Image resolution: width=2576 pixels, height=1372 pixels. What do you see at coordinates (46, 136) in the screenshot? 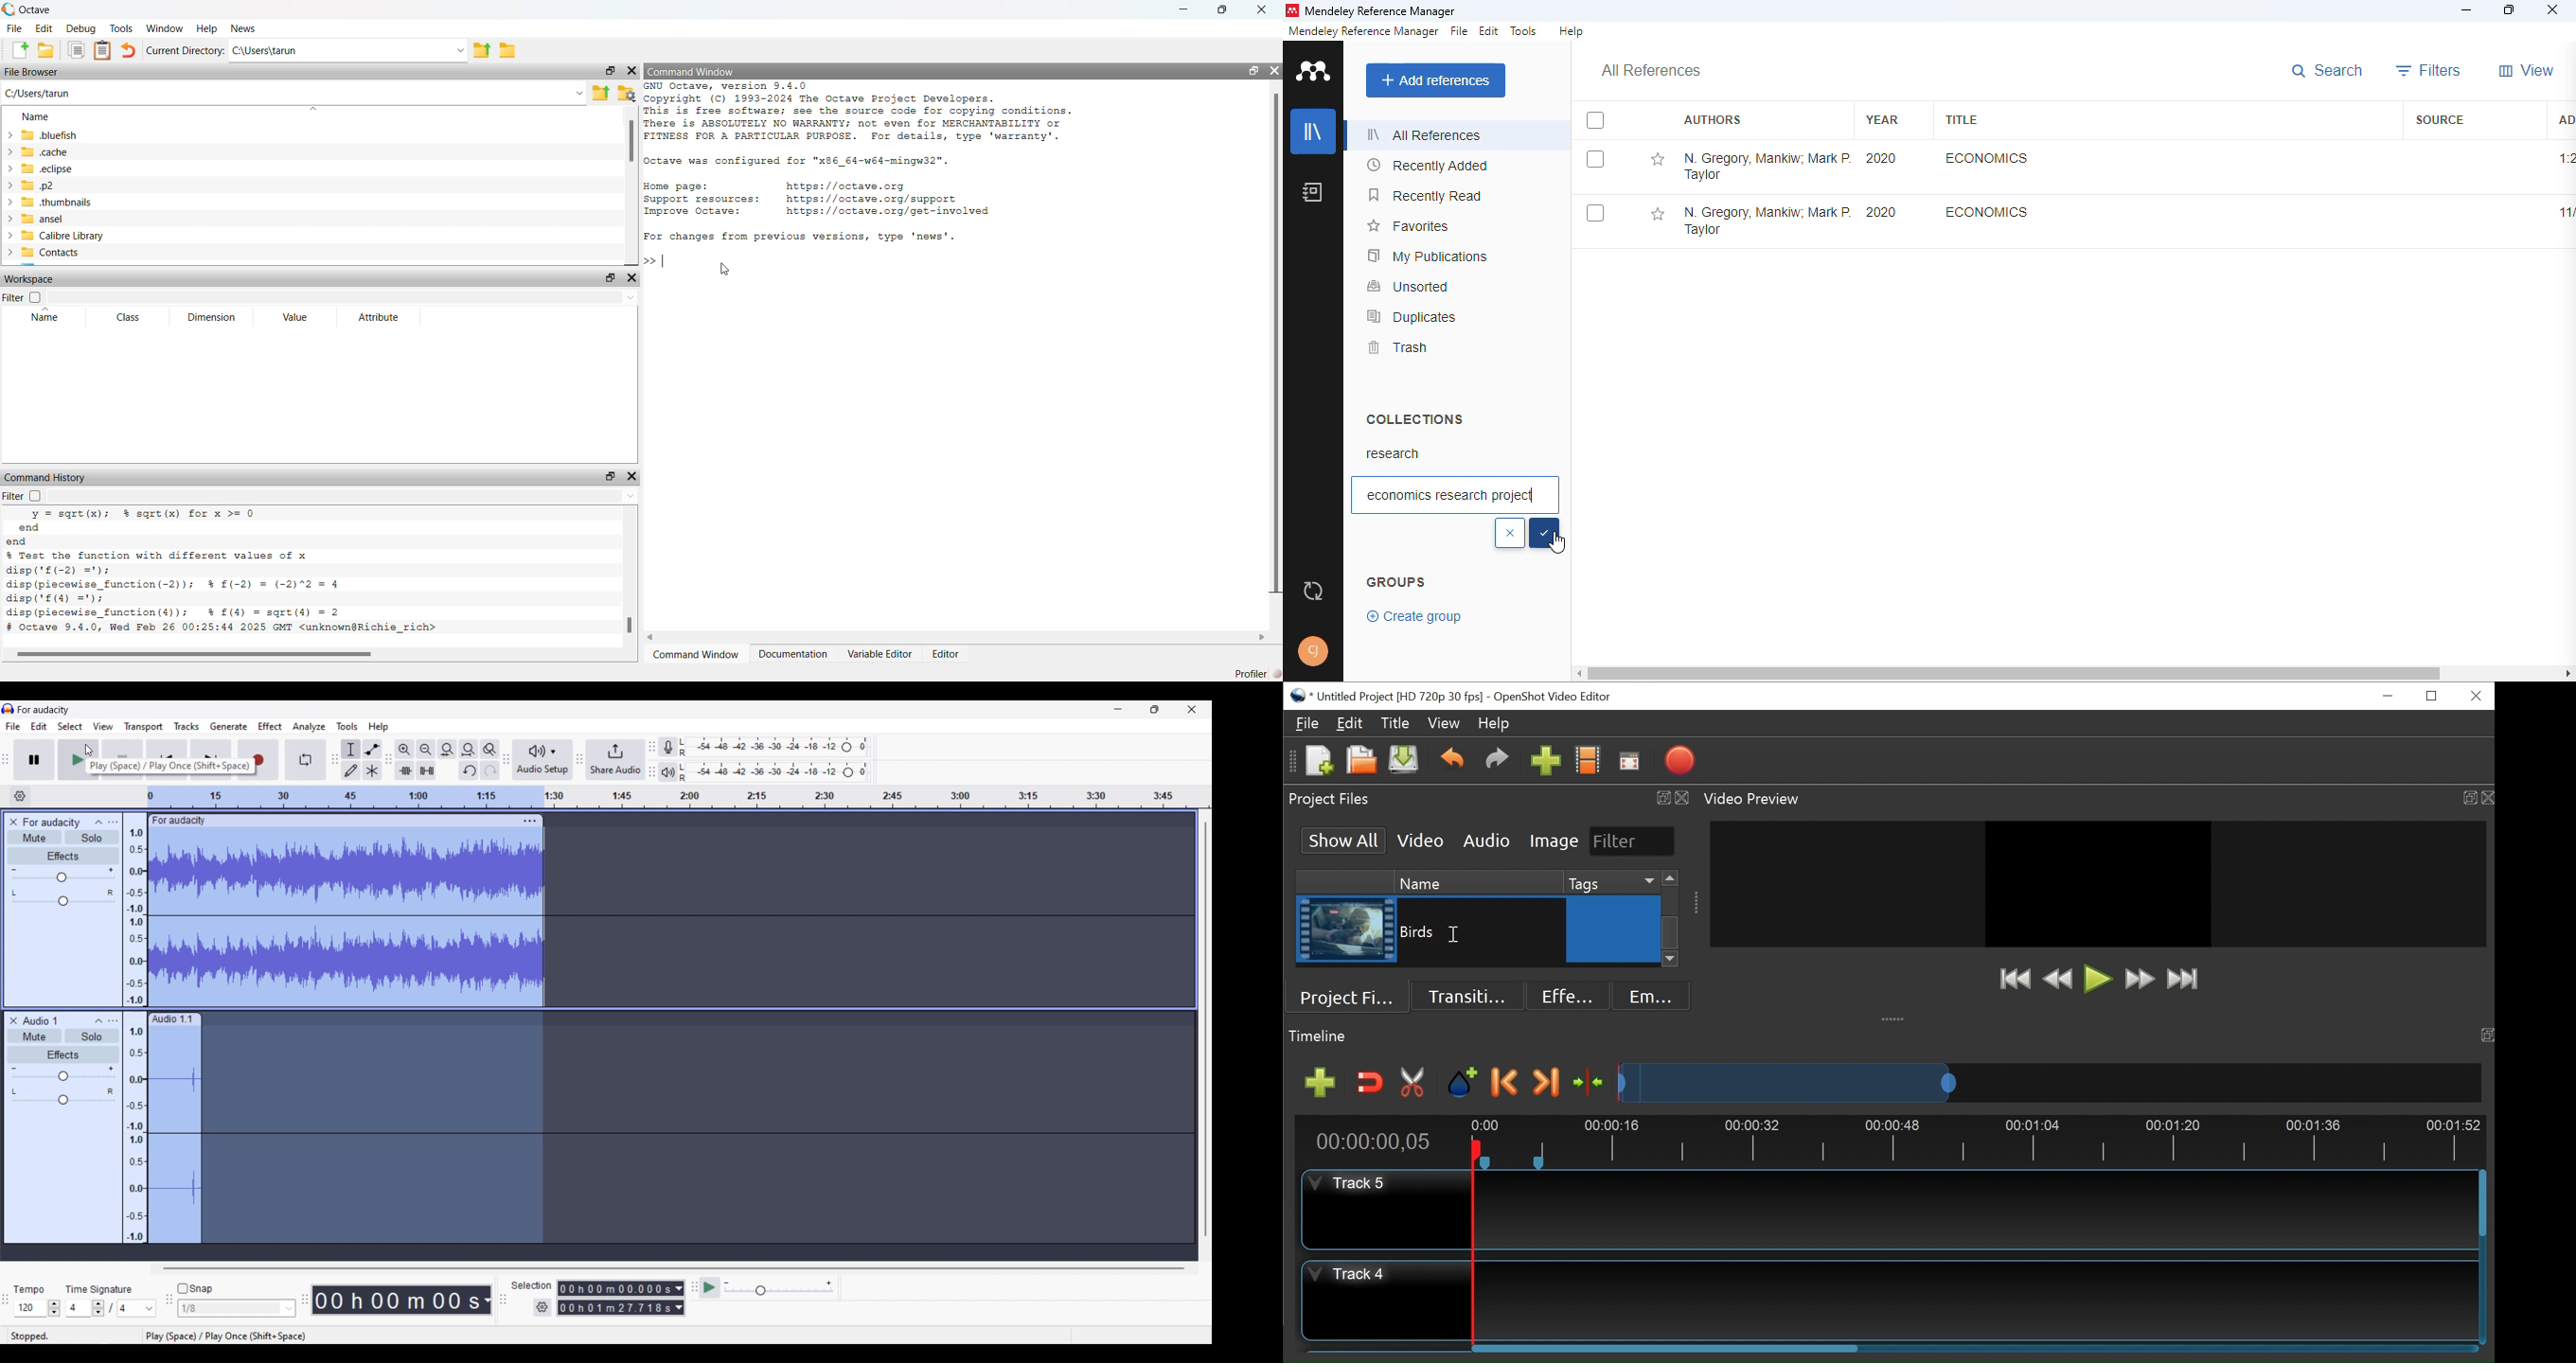
I see `>.bluefish` at bounding box center [46, 136].